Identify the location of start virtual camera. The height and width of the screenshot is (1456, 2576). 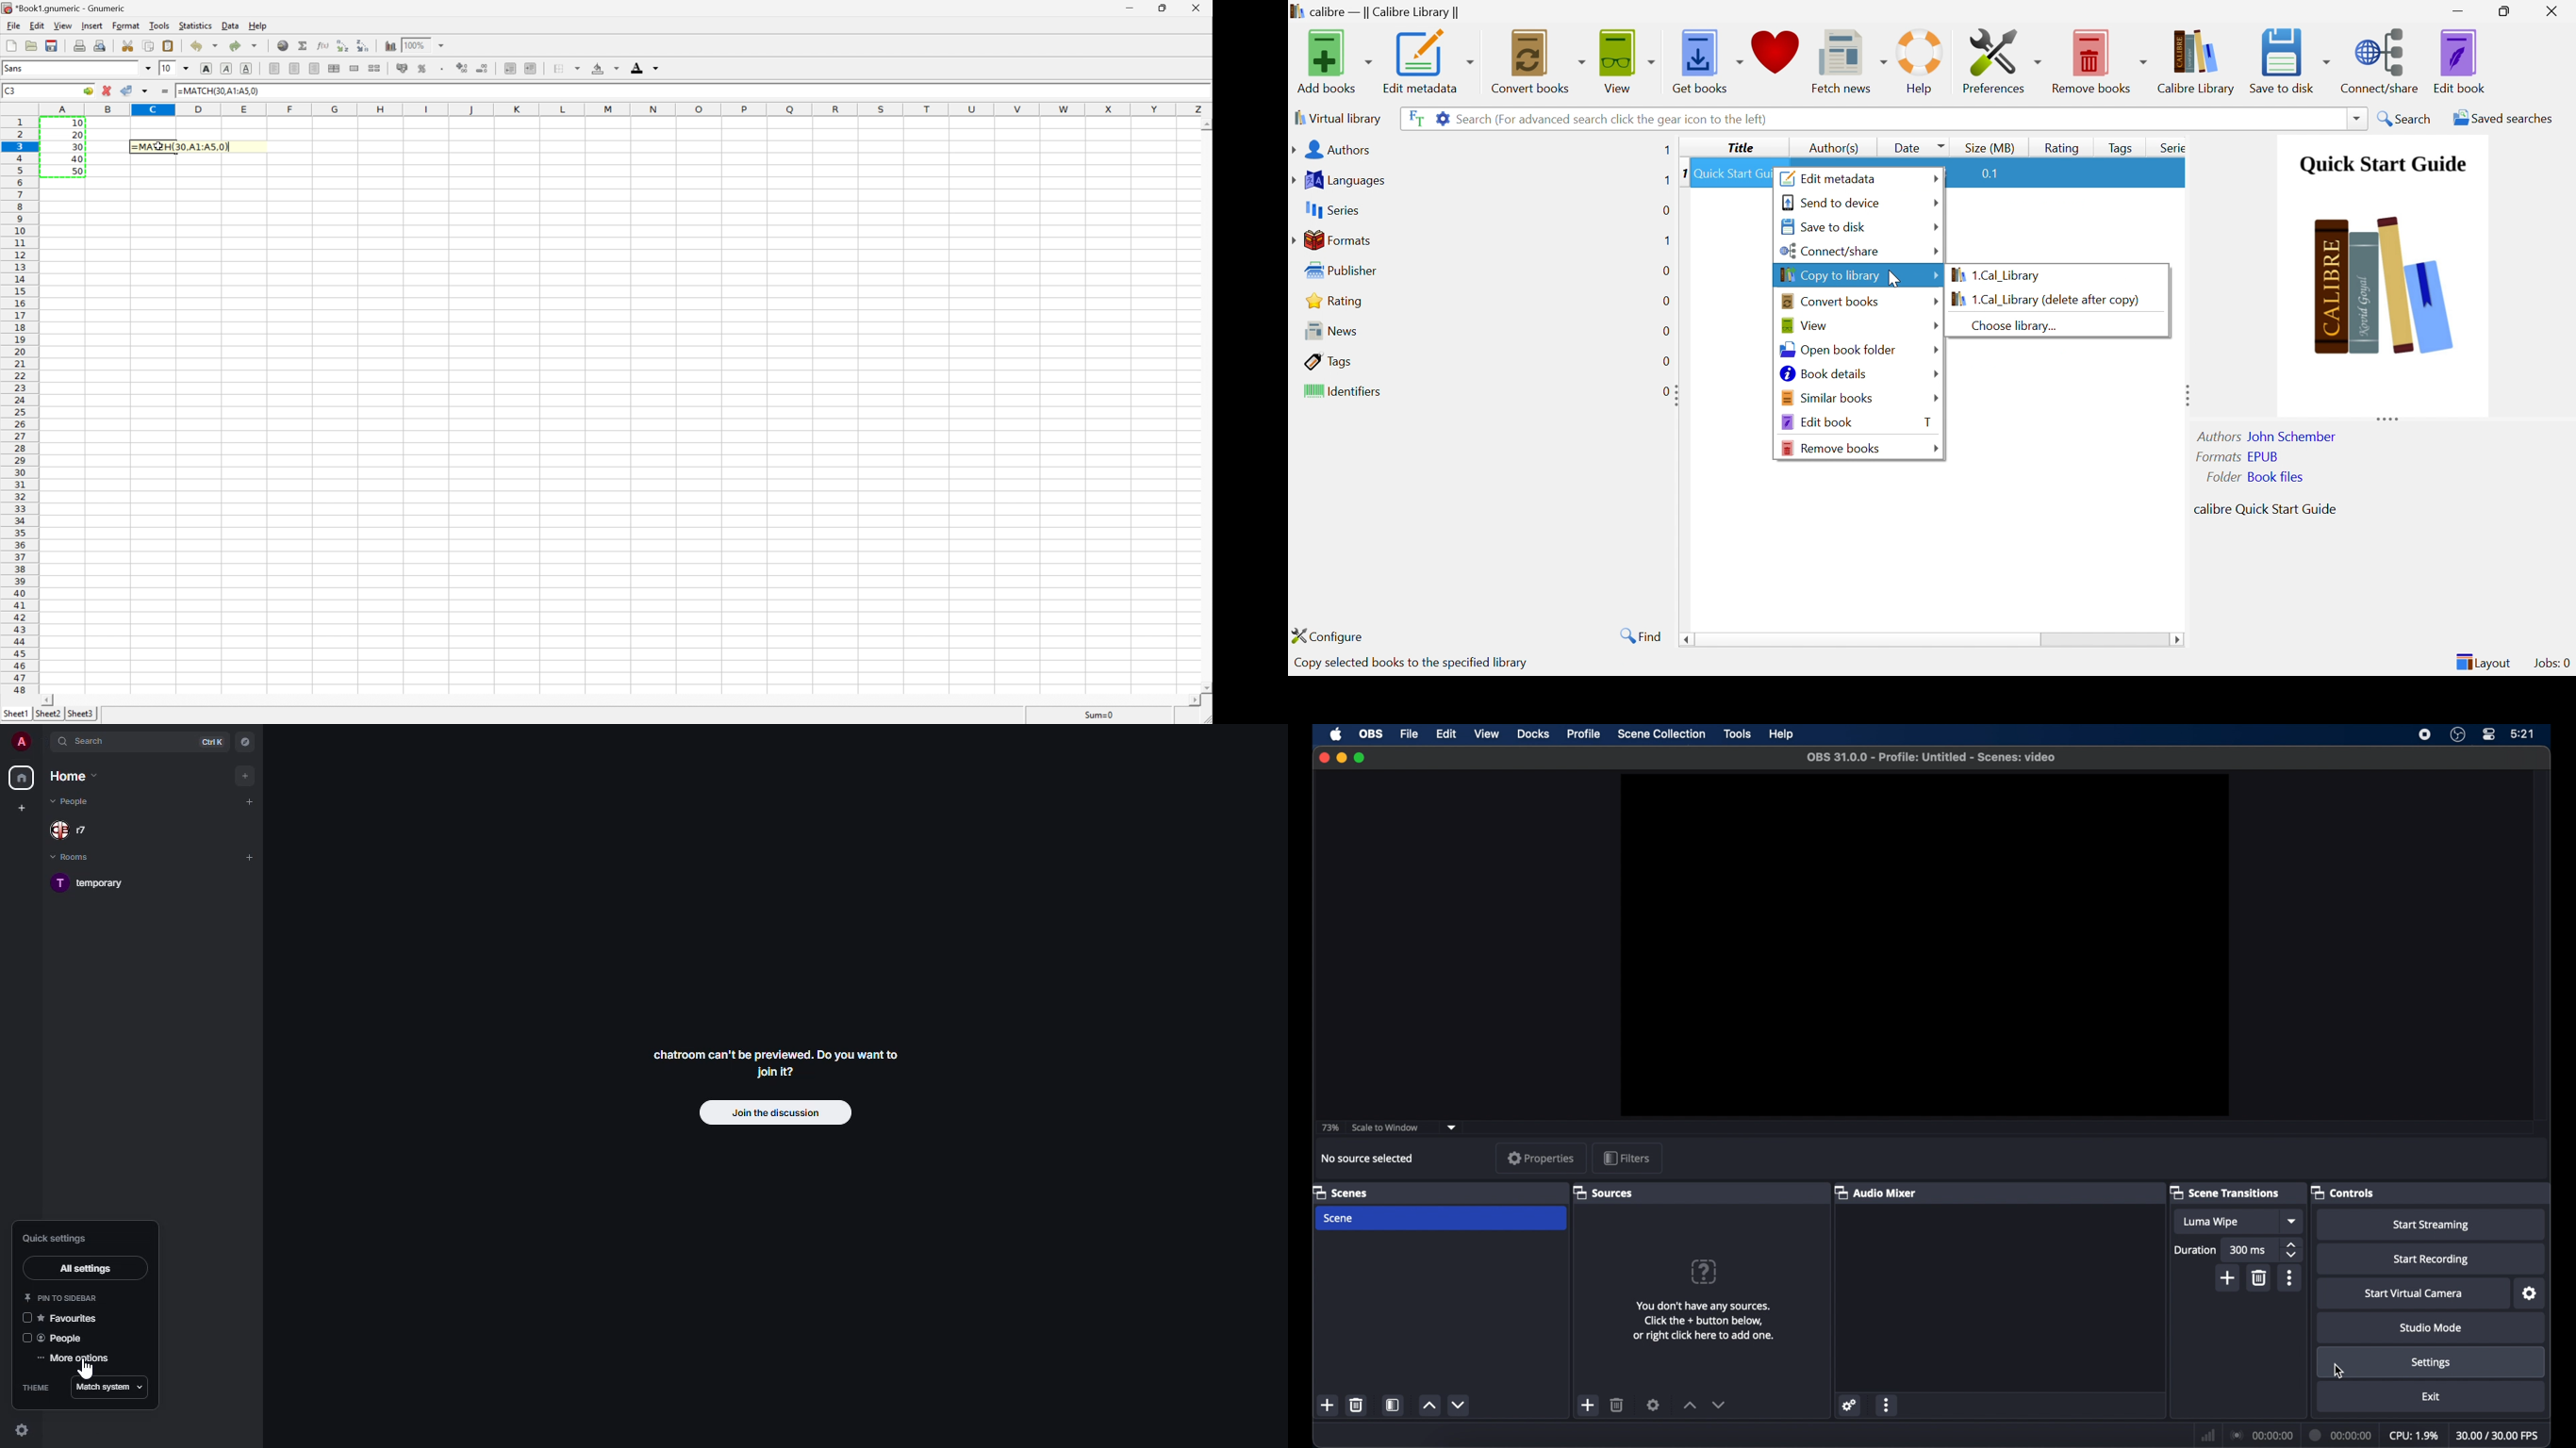
(2414, 1294).